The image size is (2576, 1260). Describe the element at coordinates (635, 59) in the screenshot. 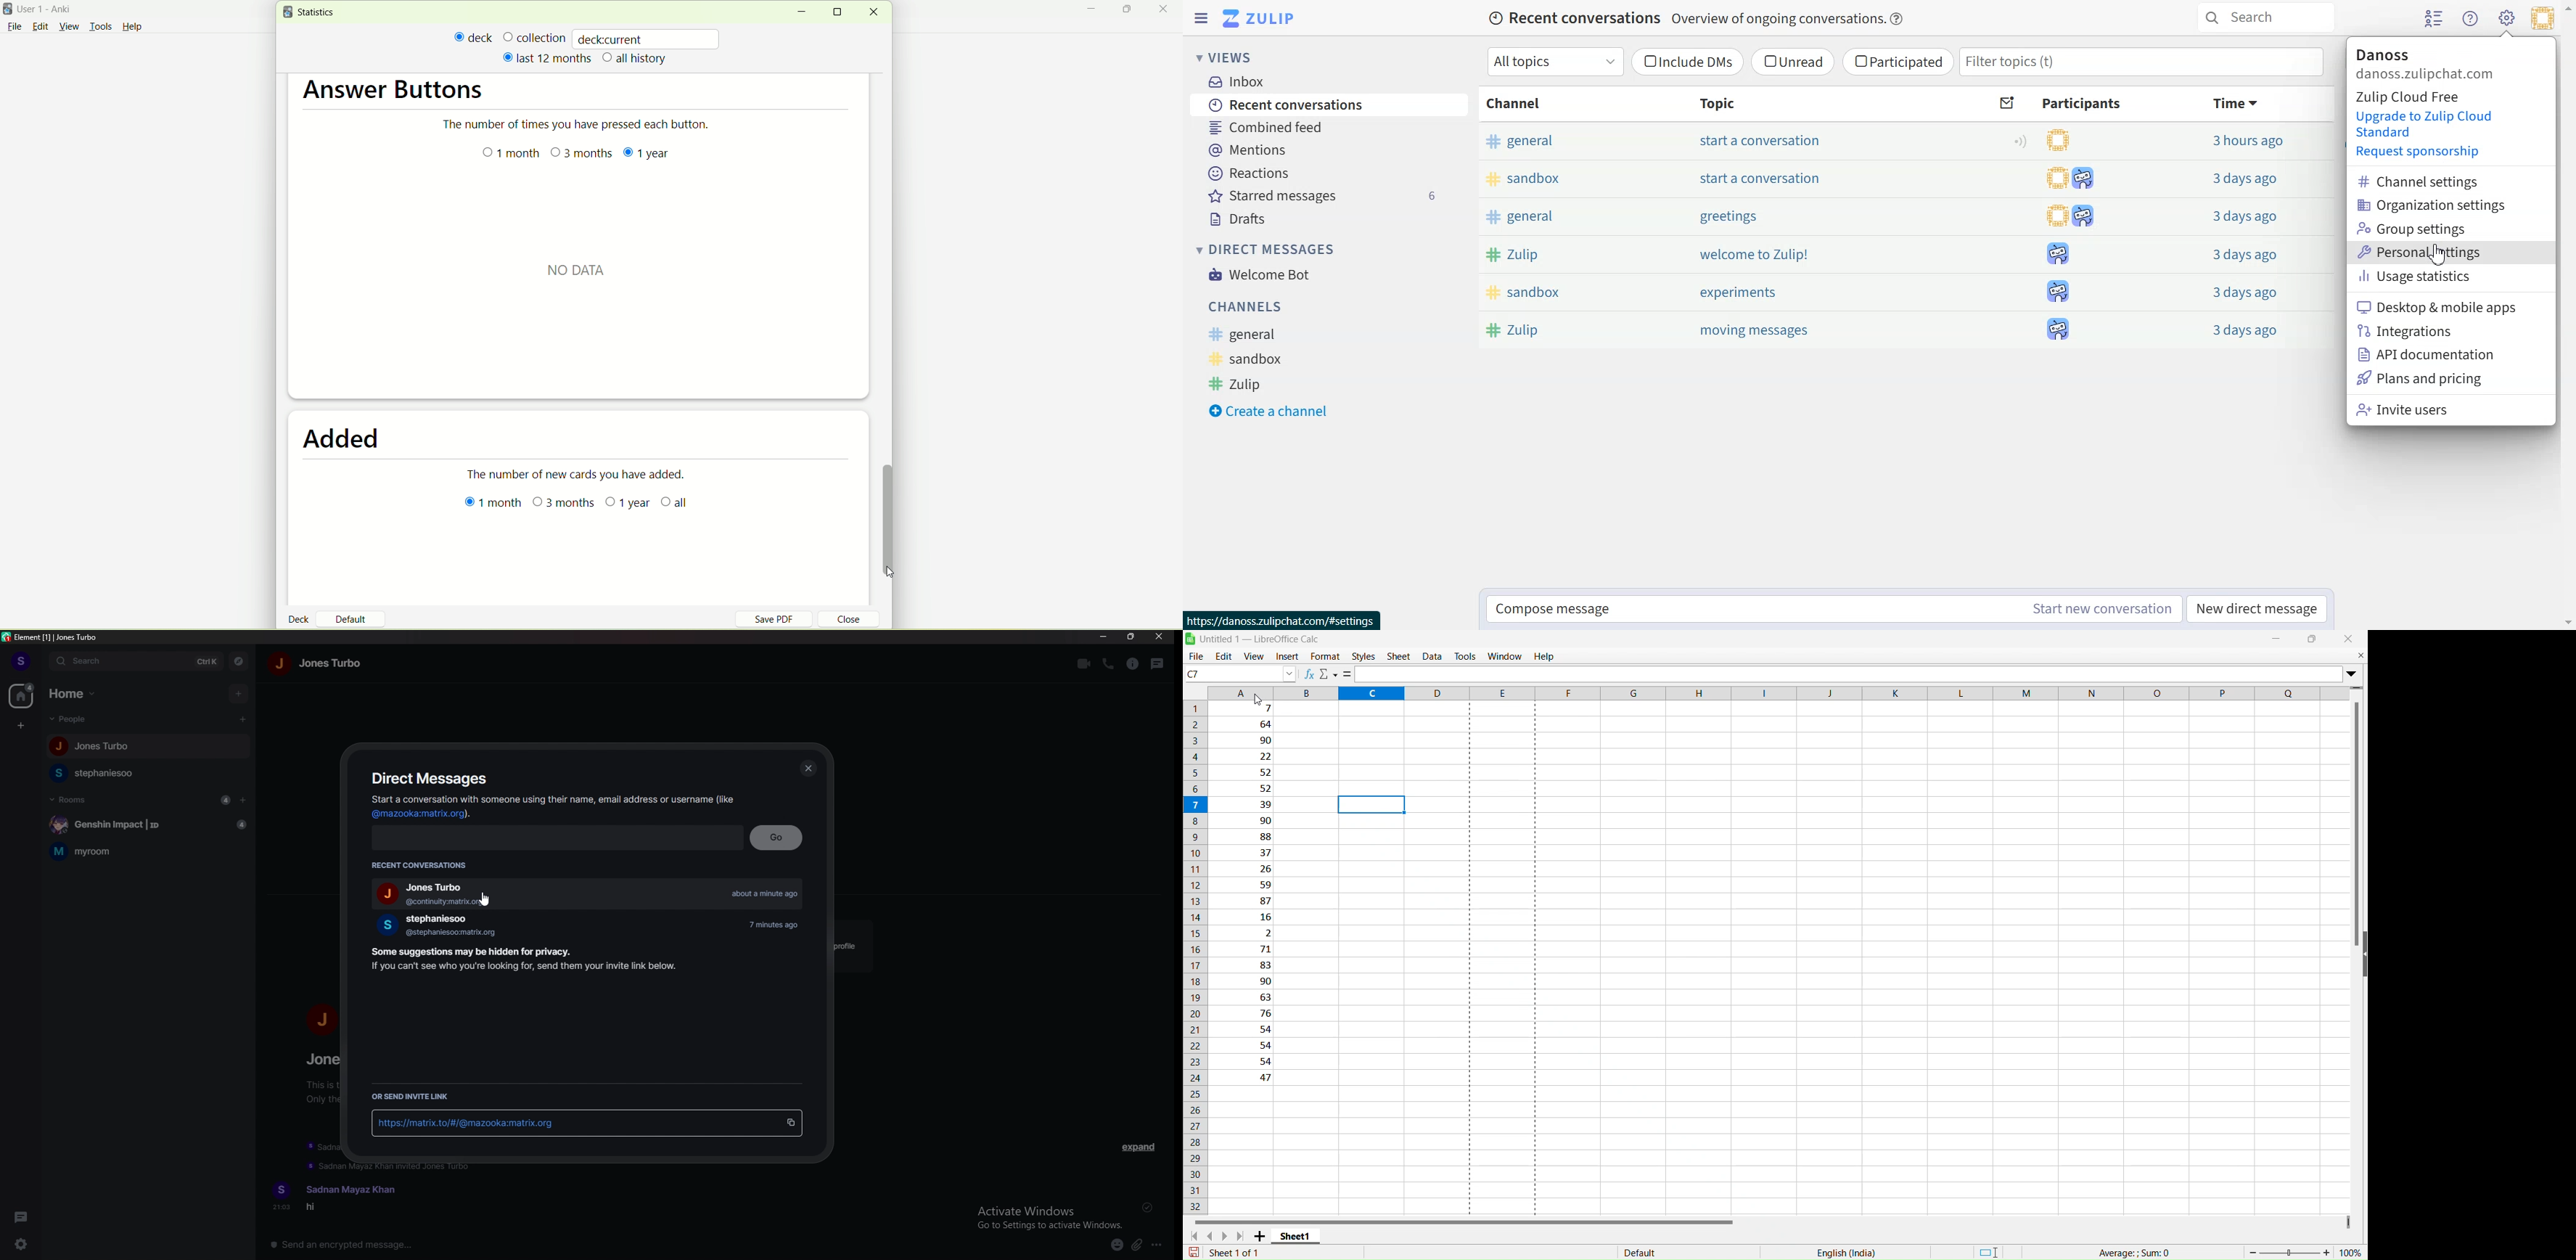

I see `all history` at that location.